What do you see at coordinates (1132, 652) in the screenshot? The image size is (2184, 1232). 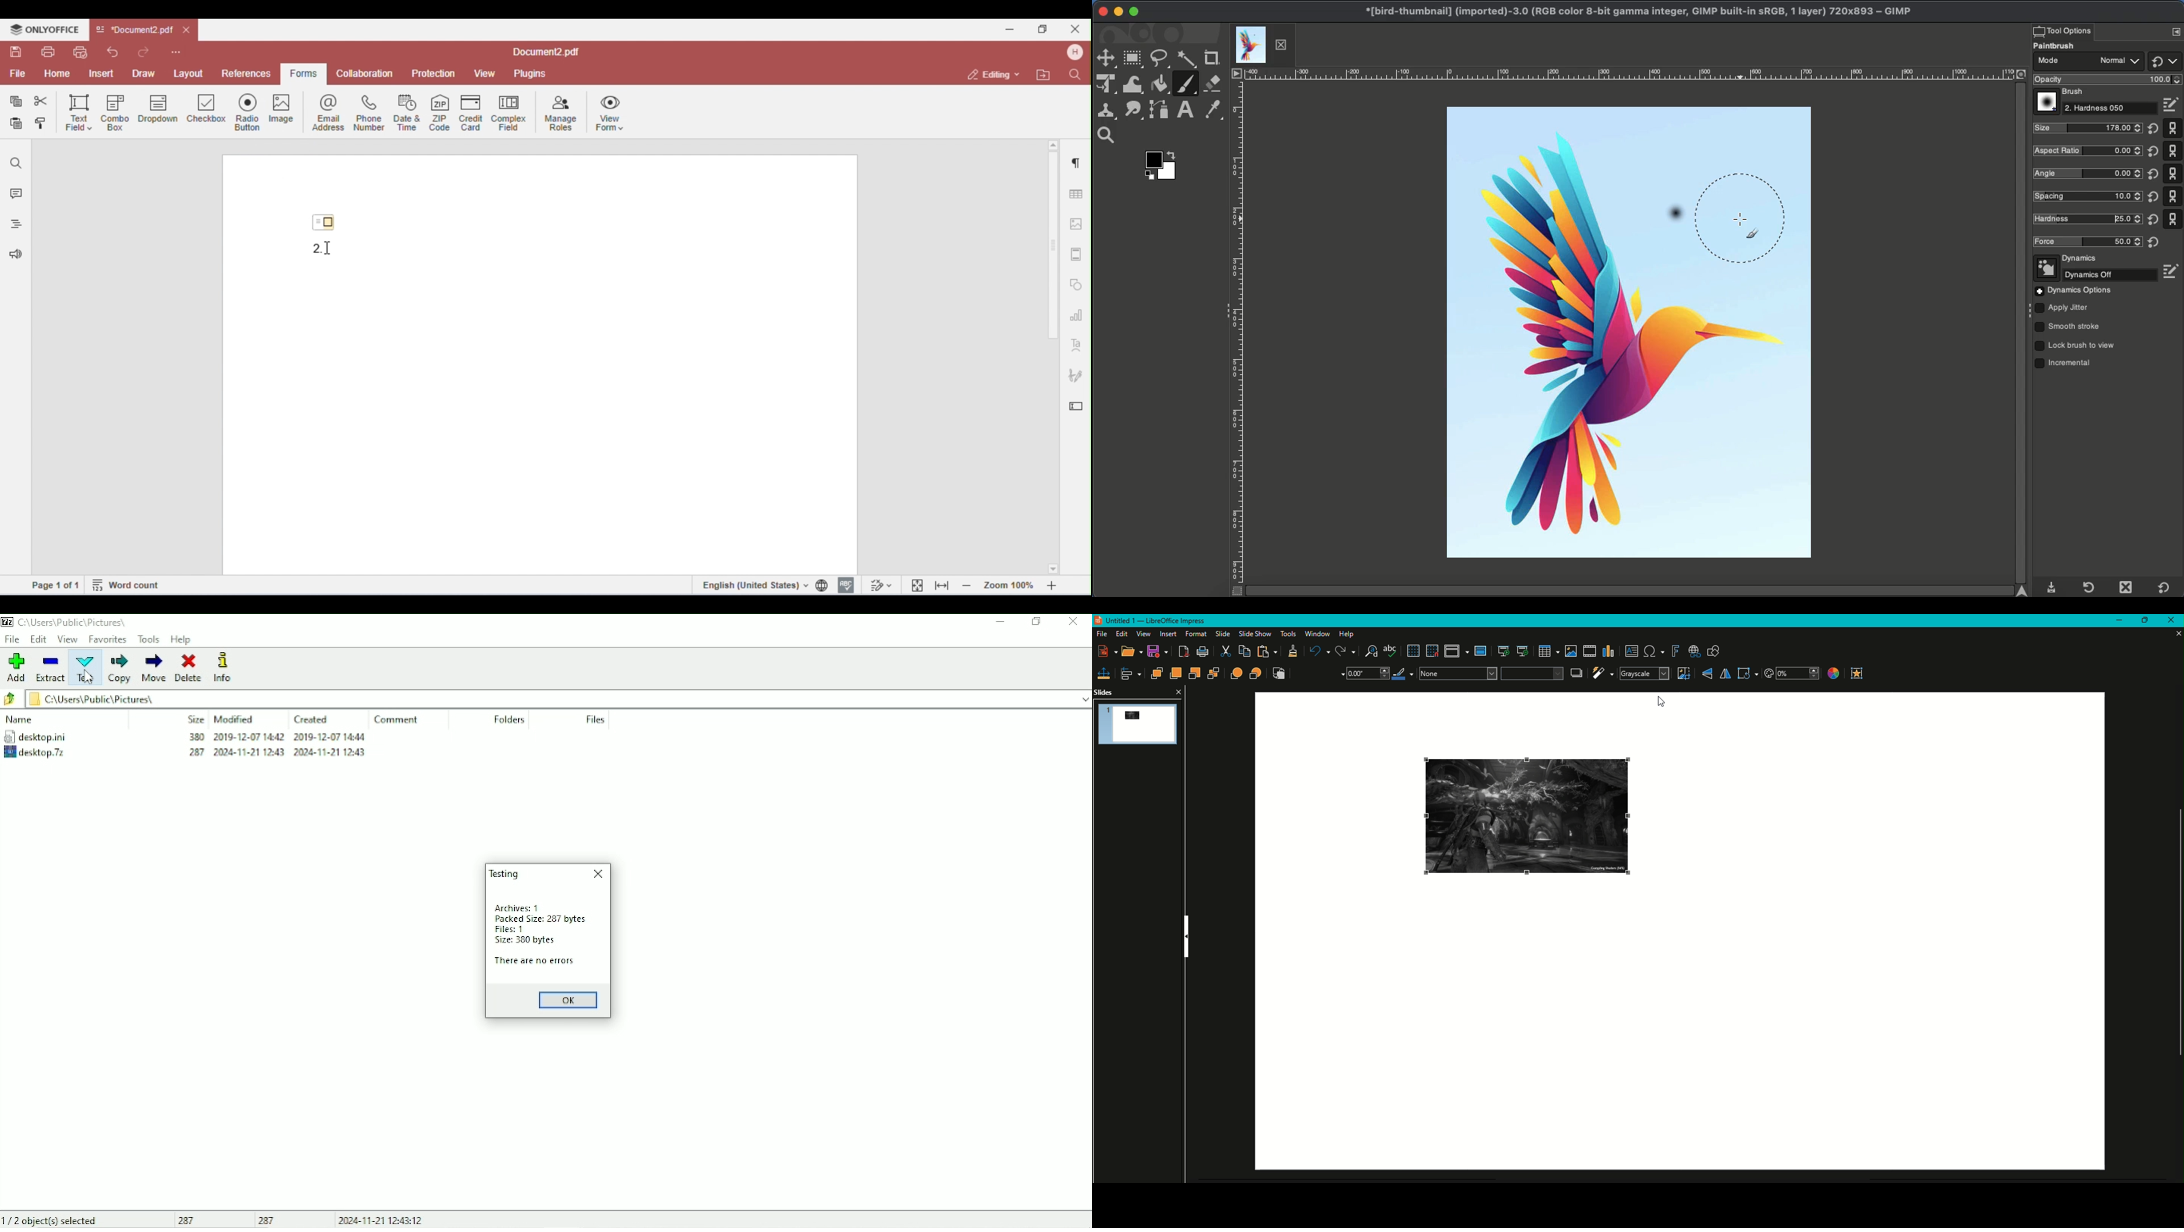 I see `Open` at bounding box center [1132, 652].